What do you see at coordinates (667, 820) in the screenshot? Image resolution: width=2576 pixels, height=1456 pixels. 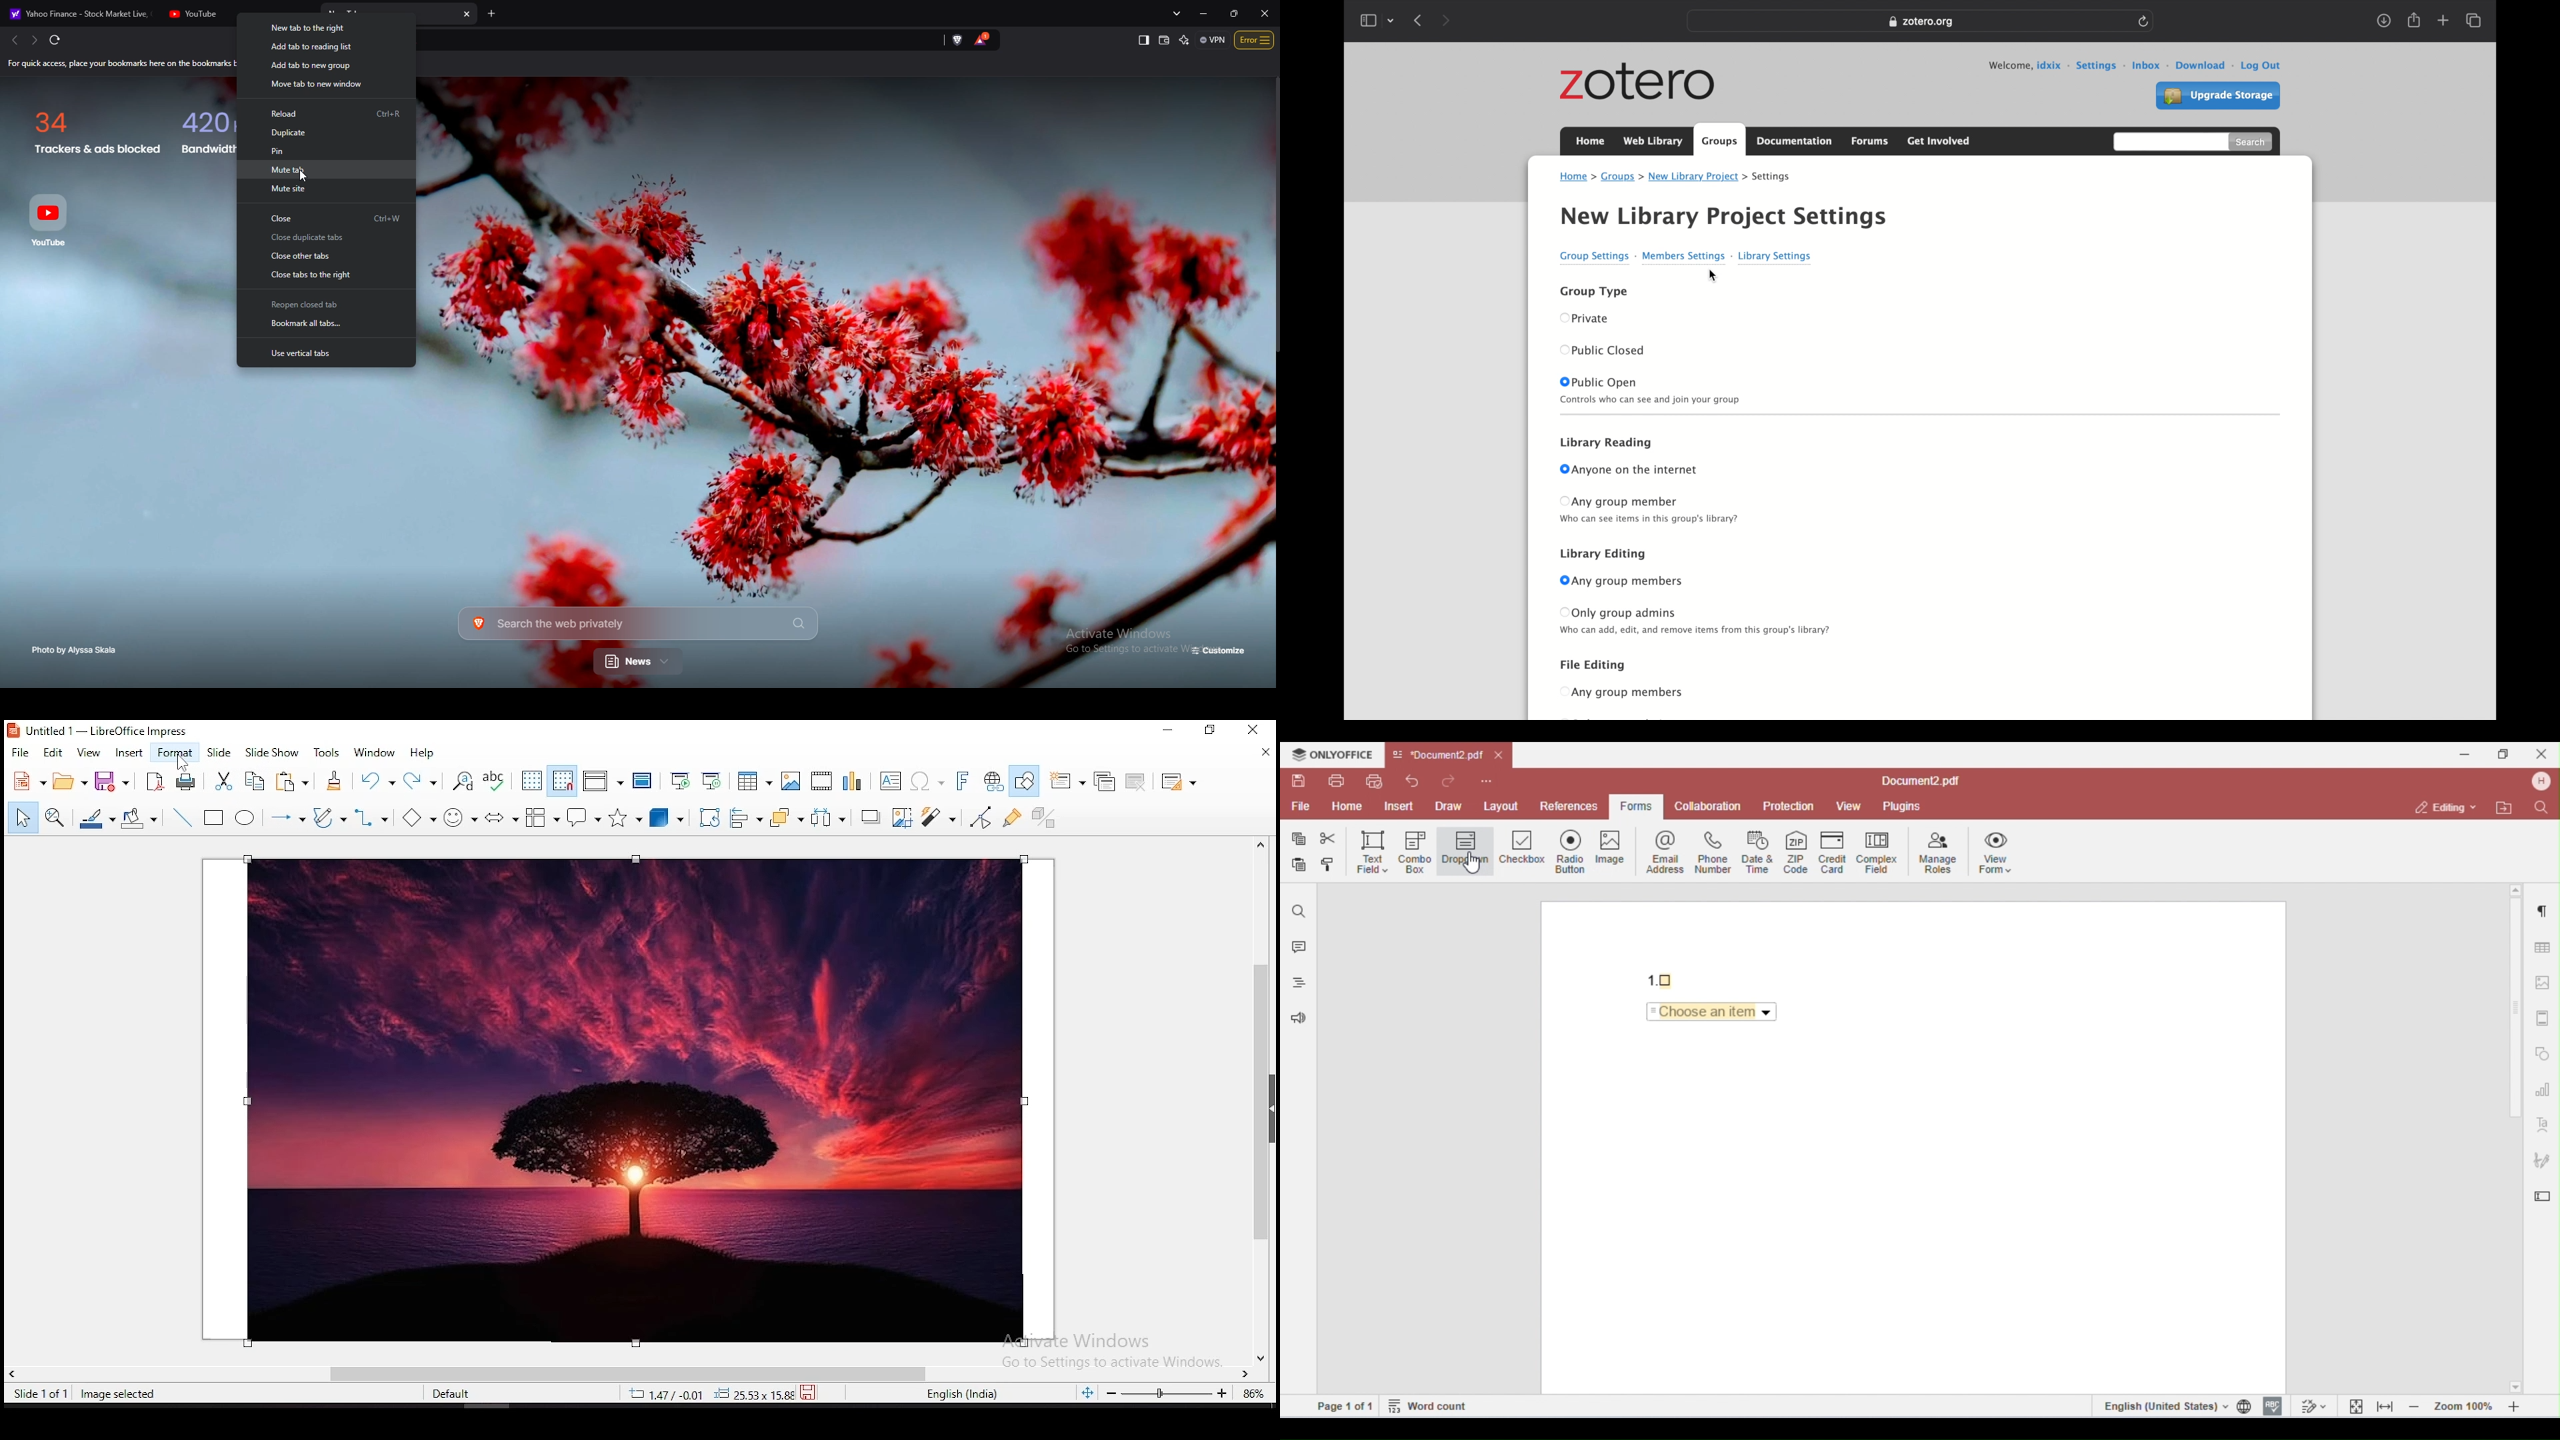 I see `3D shapes` at bounding box center [667, 820].